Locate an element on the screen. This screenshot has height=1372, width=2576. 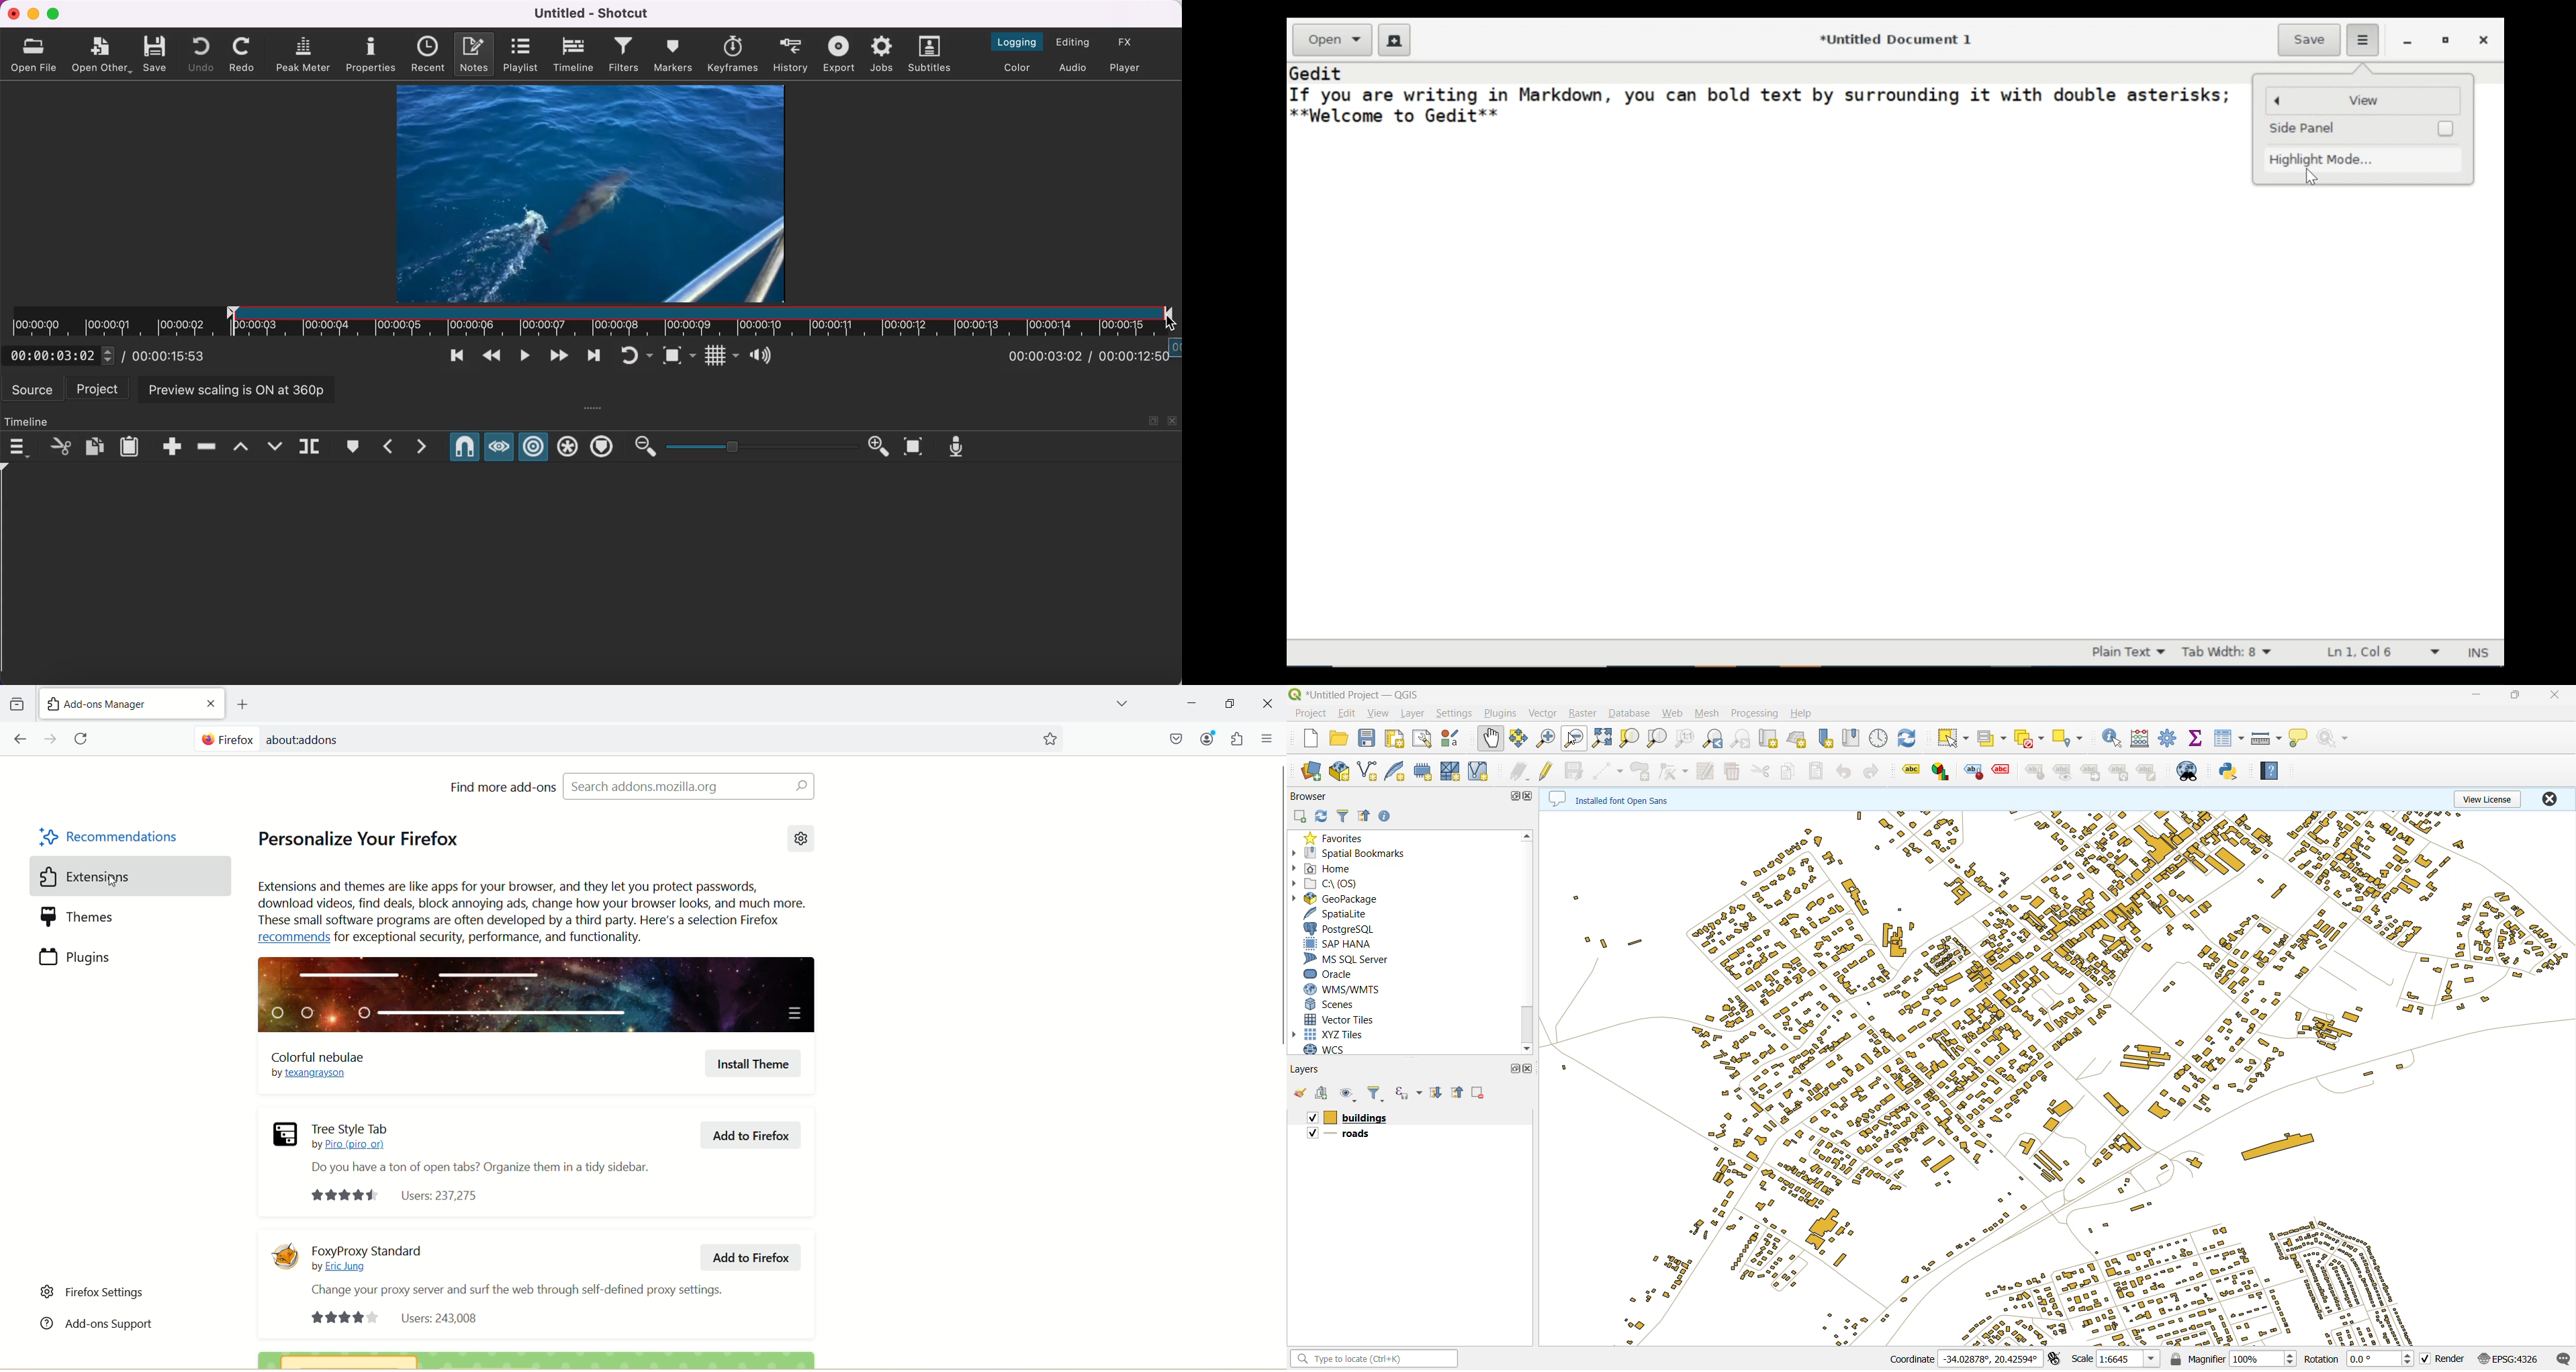
undo is located at coordinates (1843, 774).